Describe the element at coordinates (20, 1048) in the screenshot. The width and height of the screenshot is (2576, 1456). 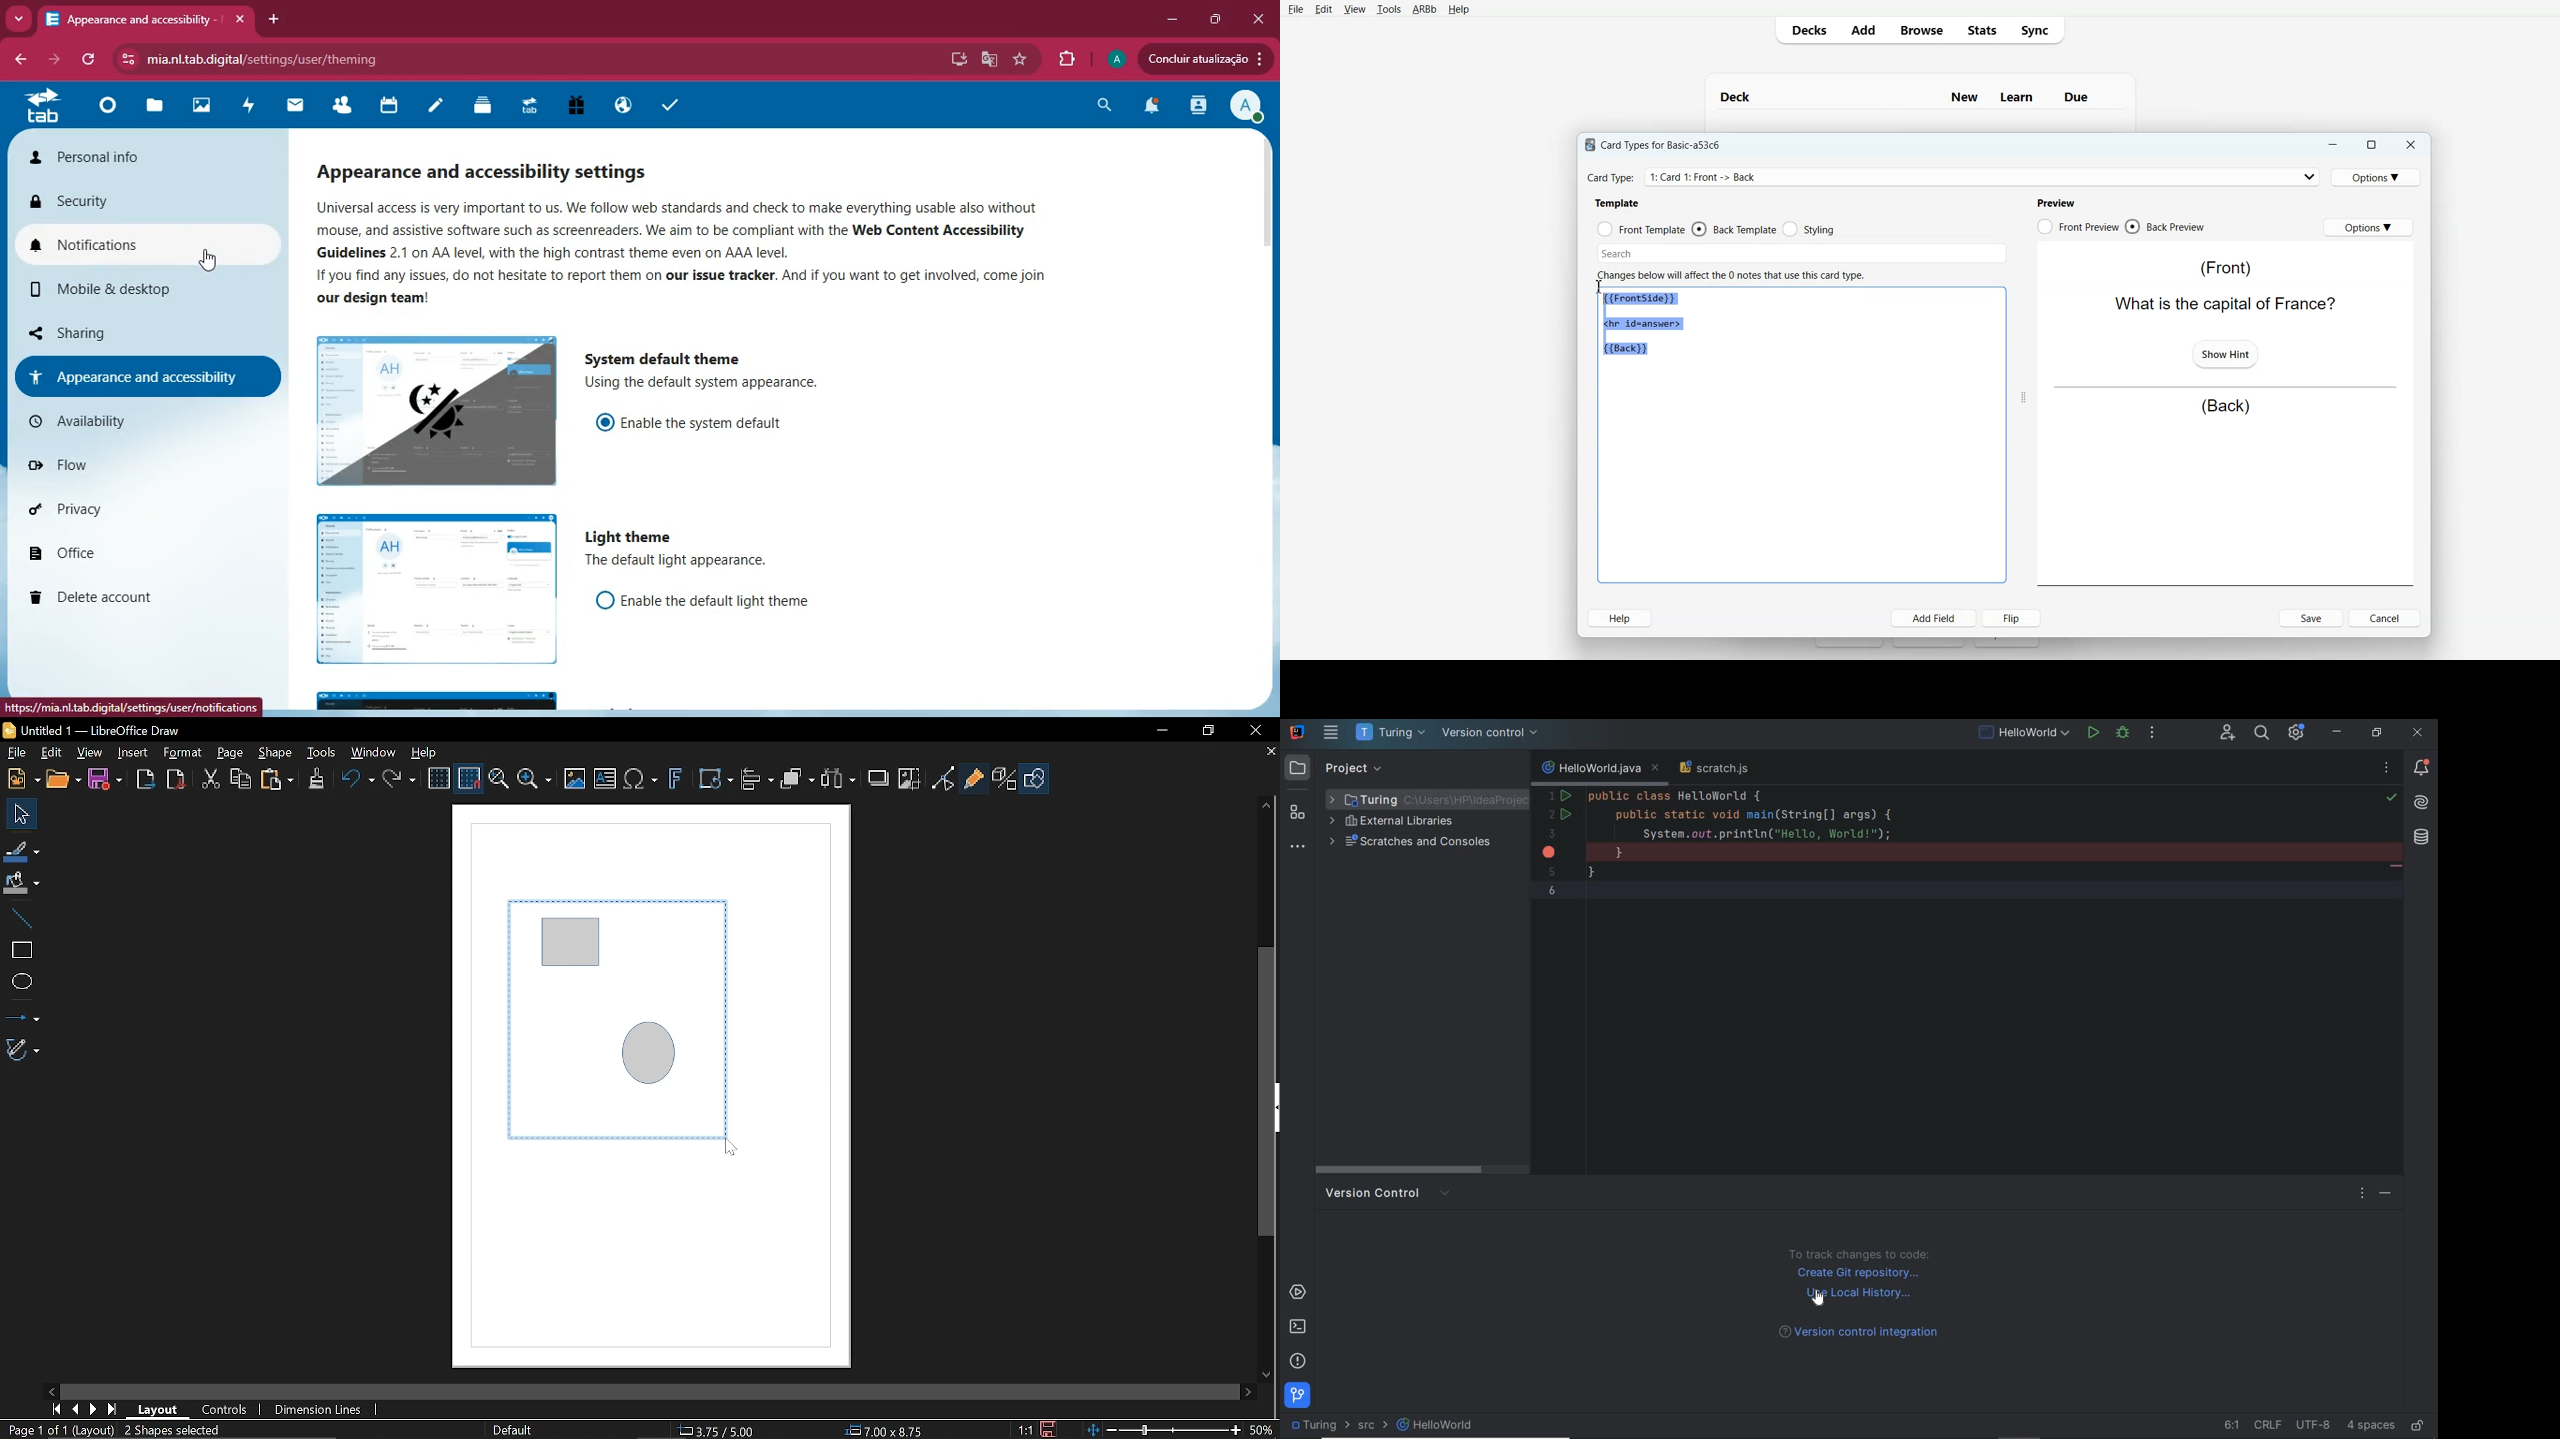
I see `Curves and polygons` at that location.